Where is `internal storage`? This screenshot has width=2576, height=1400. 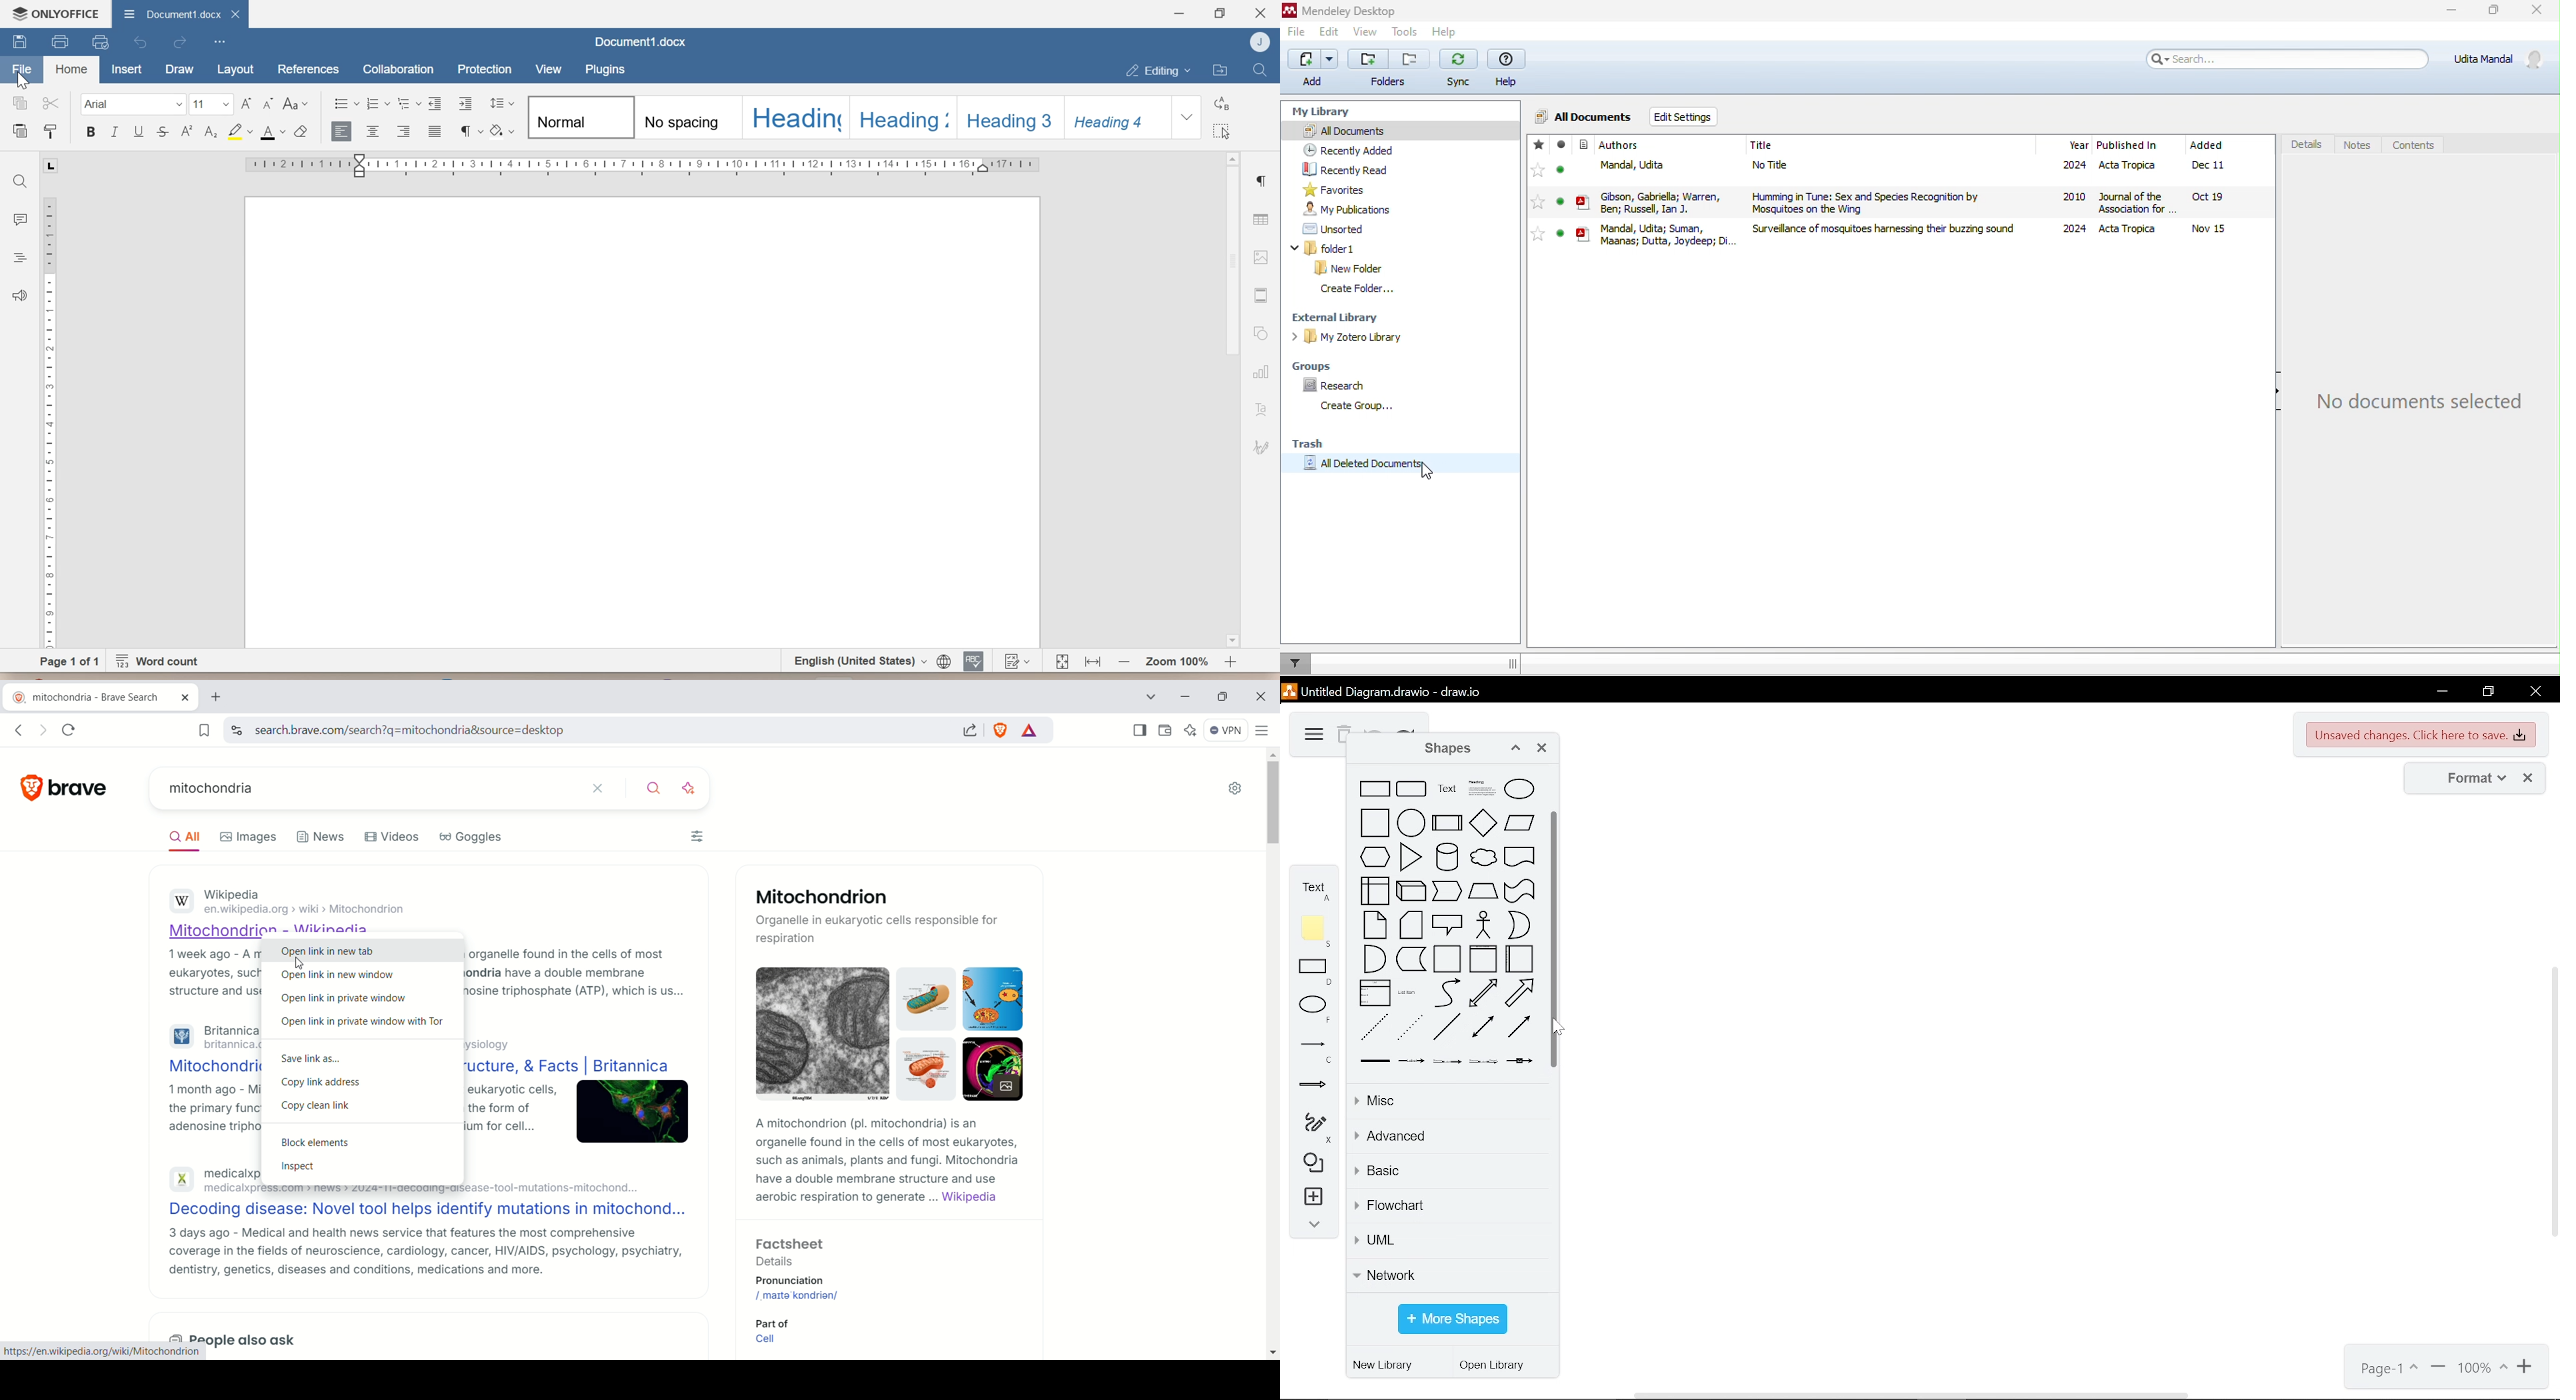 internal storage is located at coordinates (1375, 890).